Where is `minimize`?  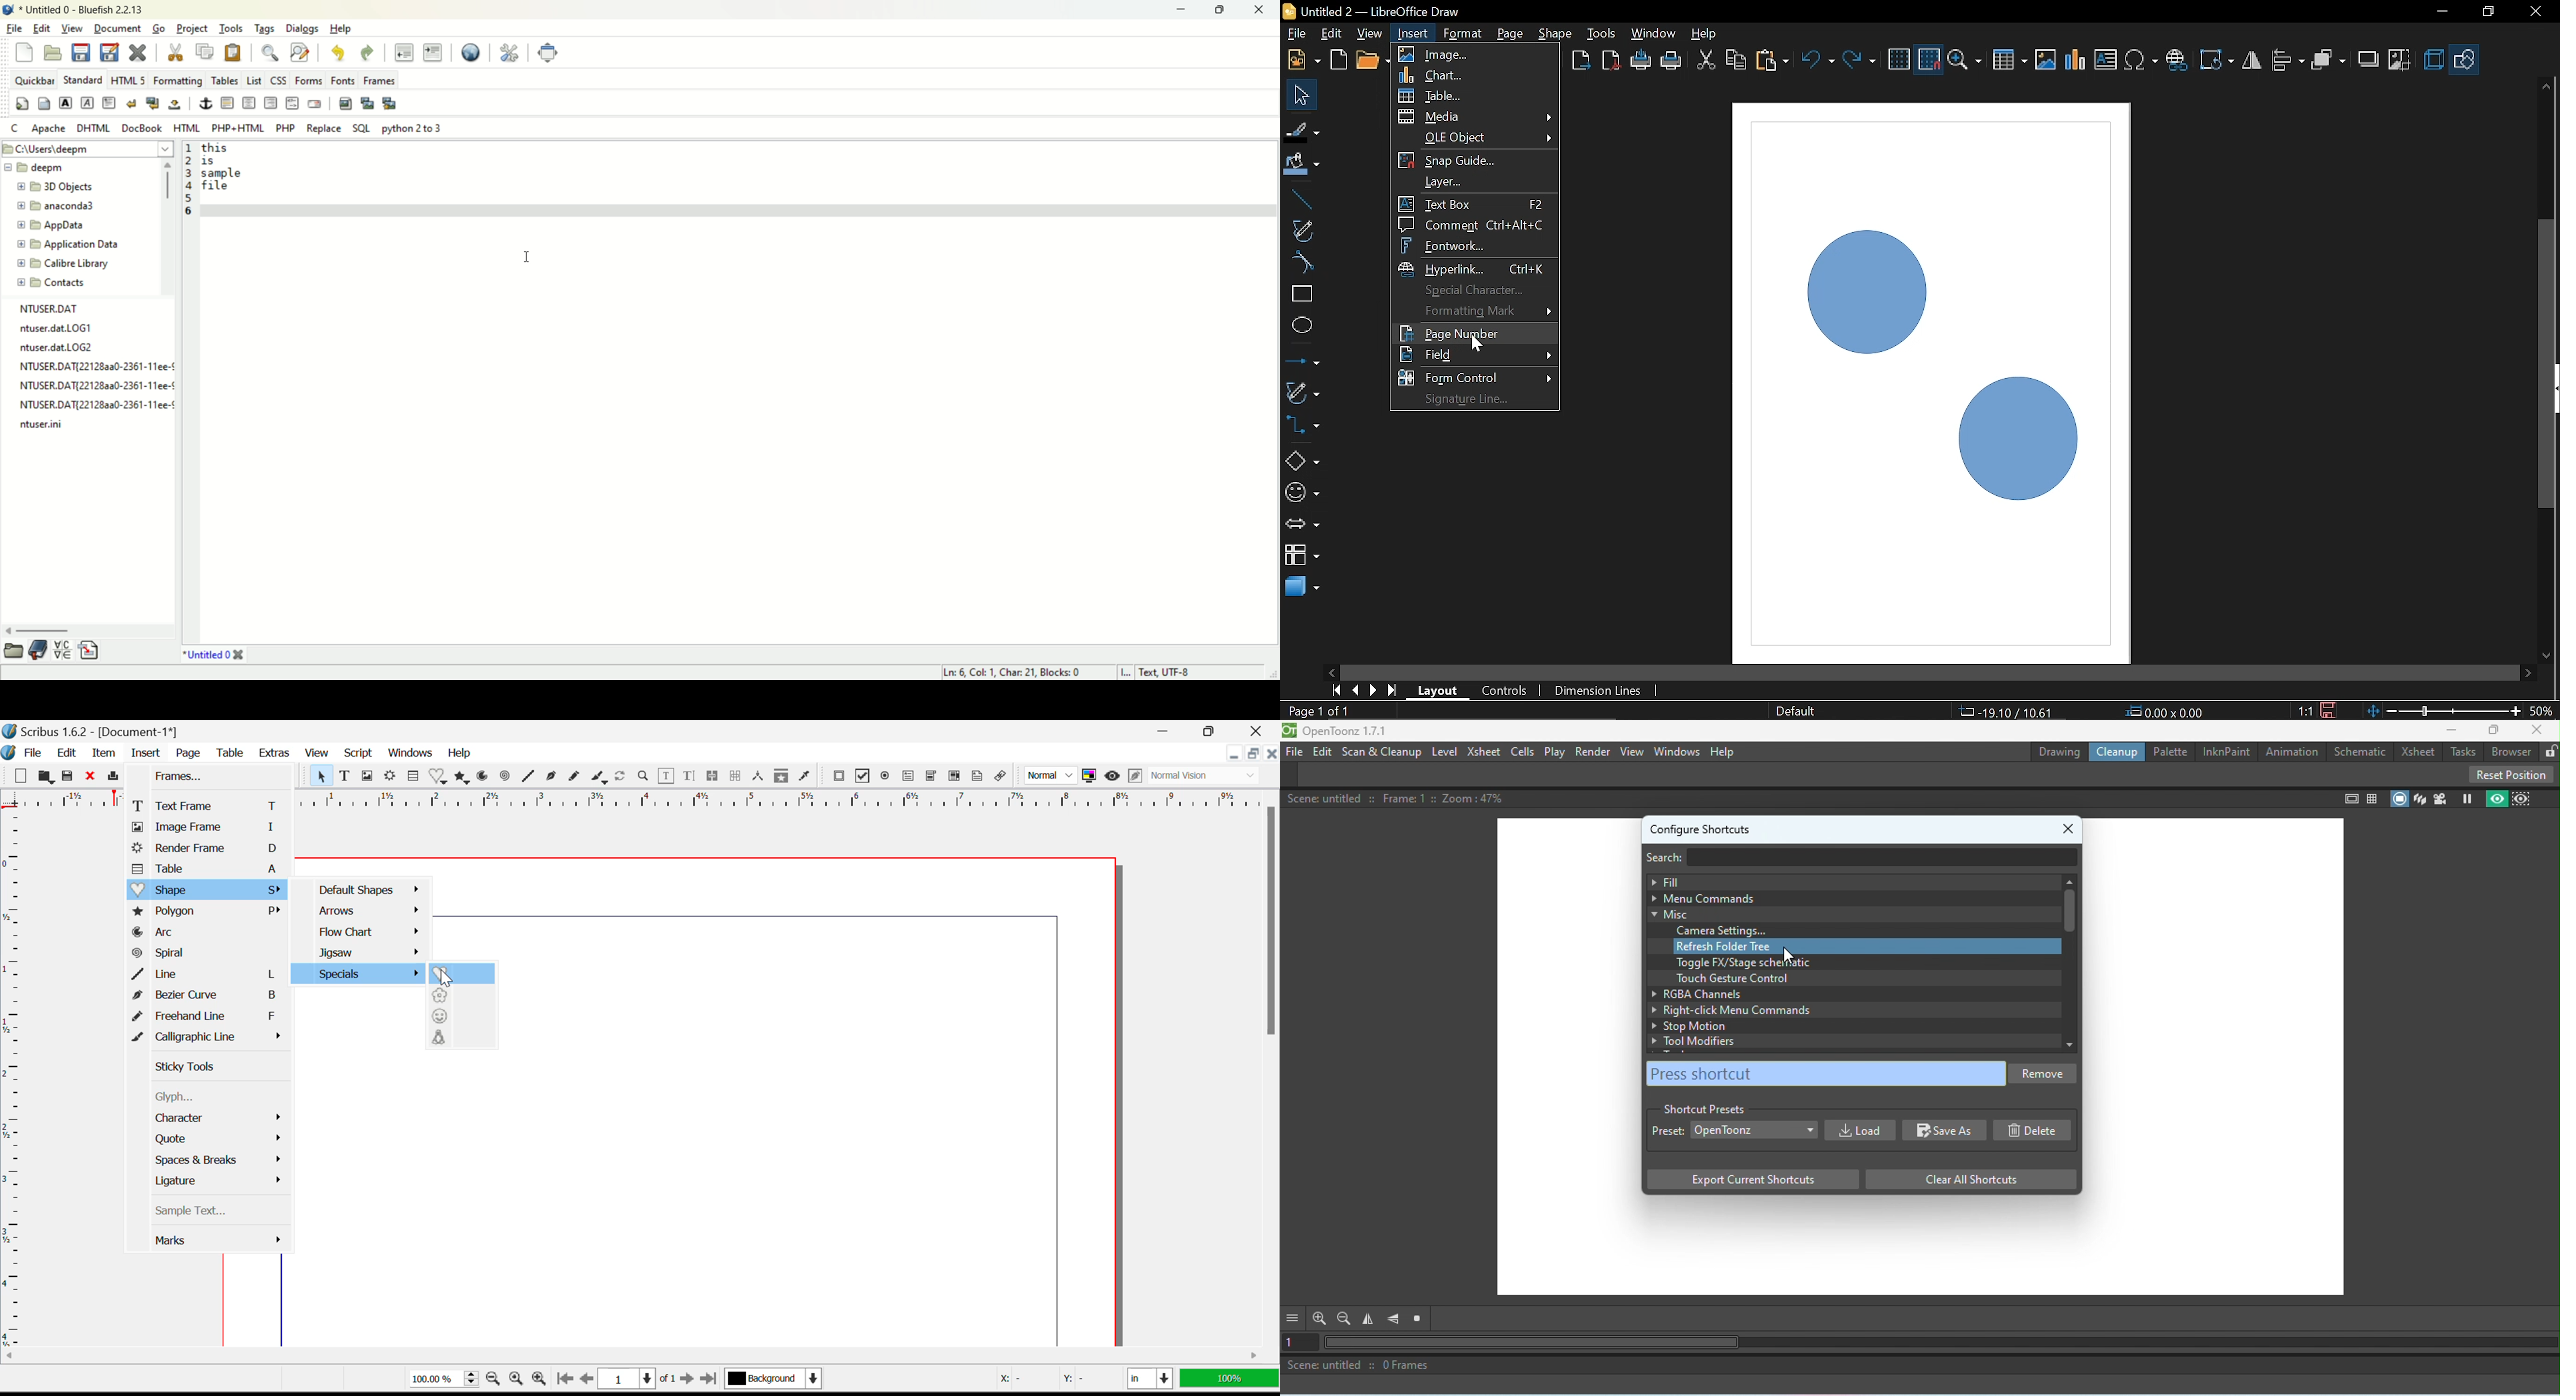
minimize is located at coordinates (1185, 10).